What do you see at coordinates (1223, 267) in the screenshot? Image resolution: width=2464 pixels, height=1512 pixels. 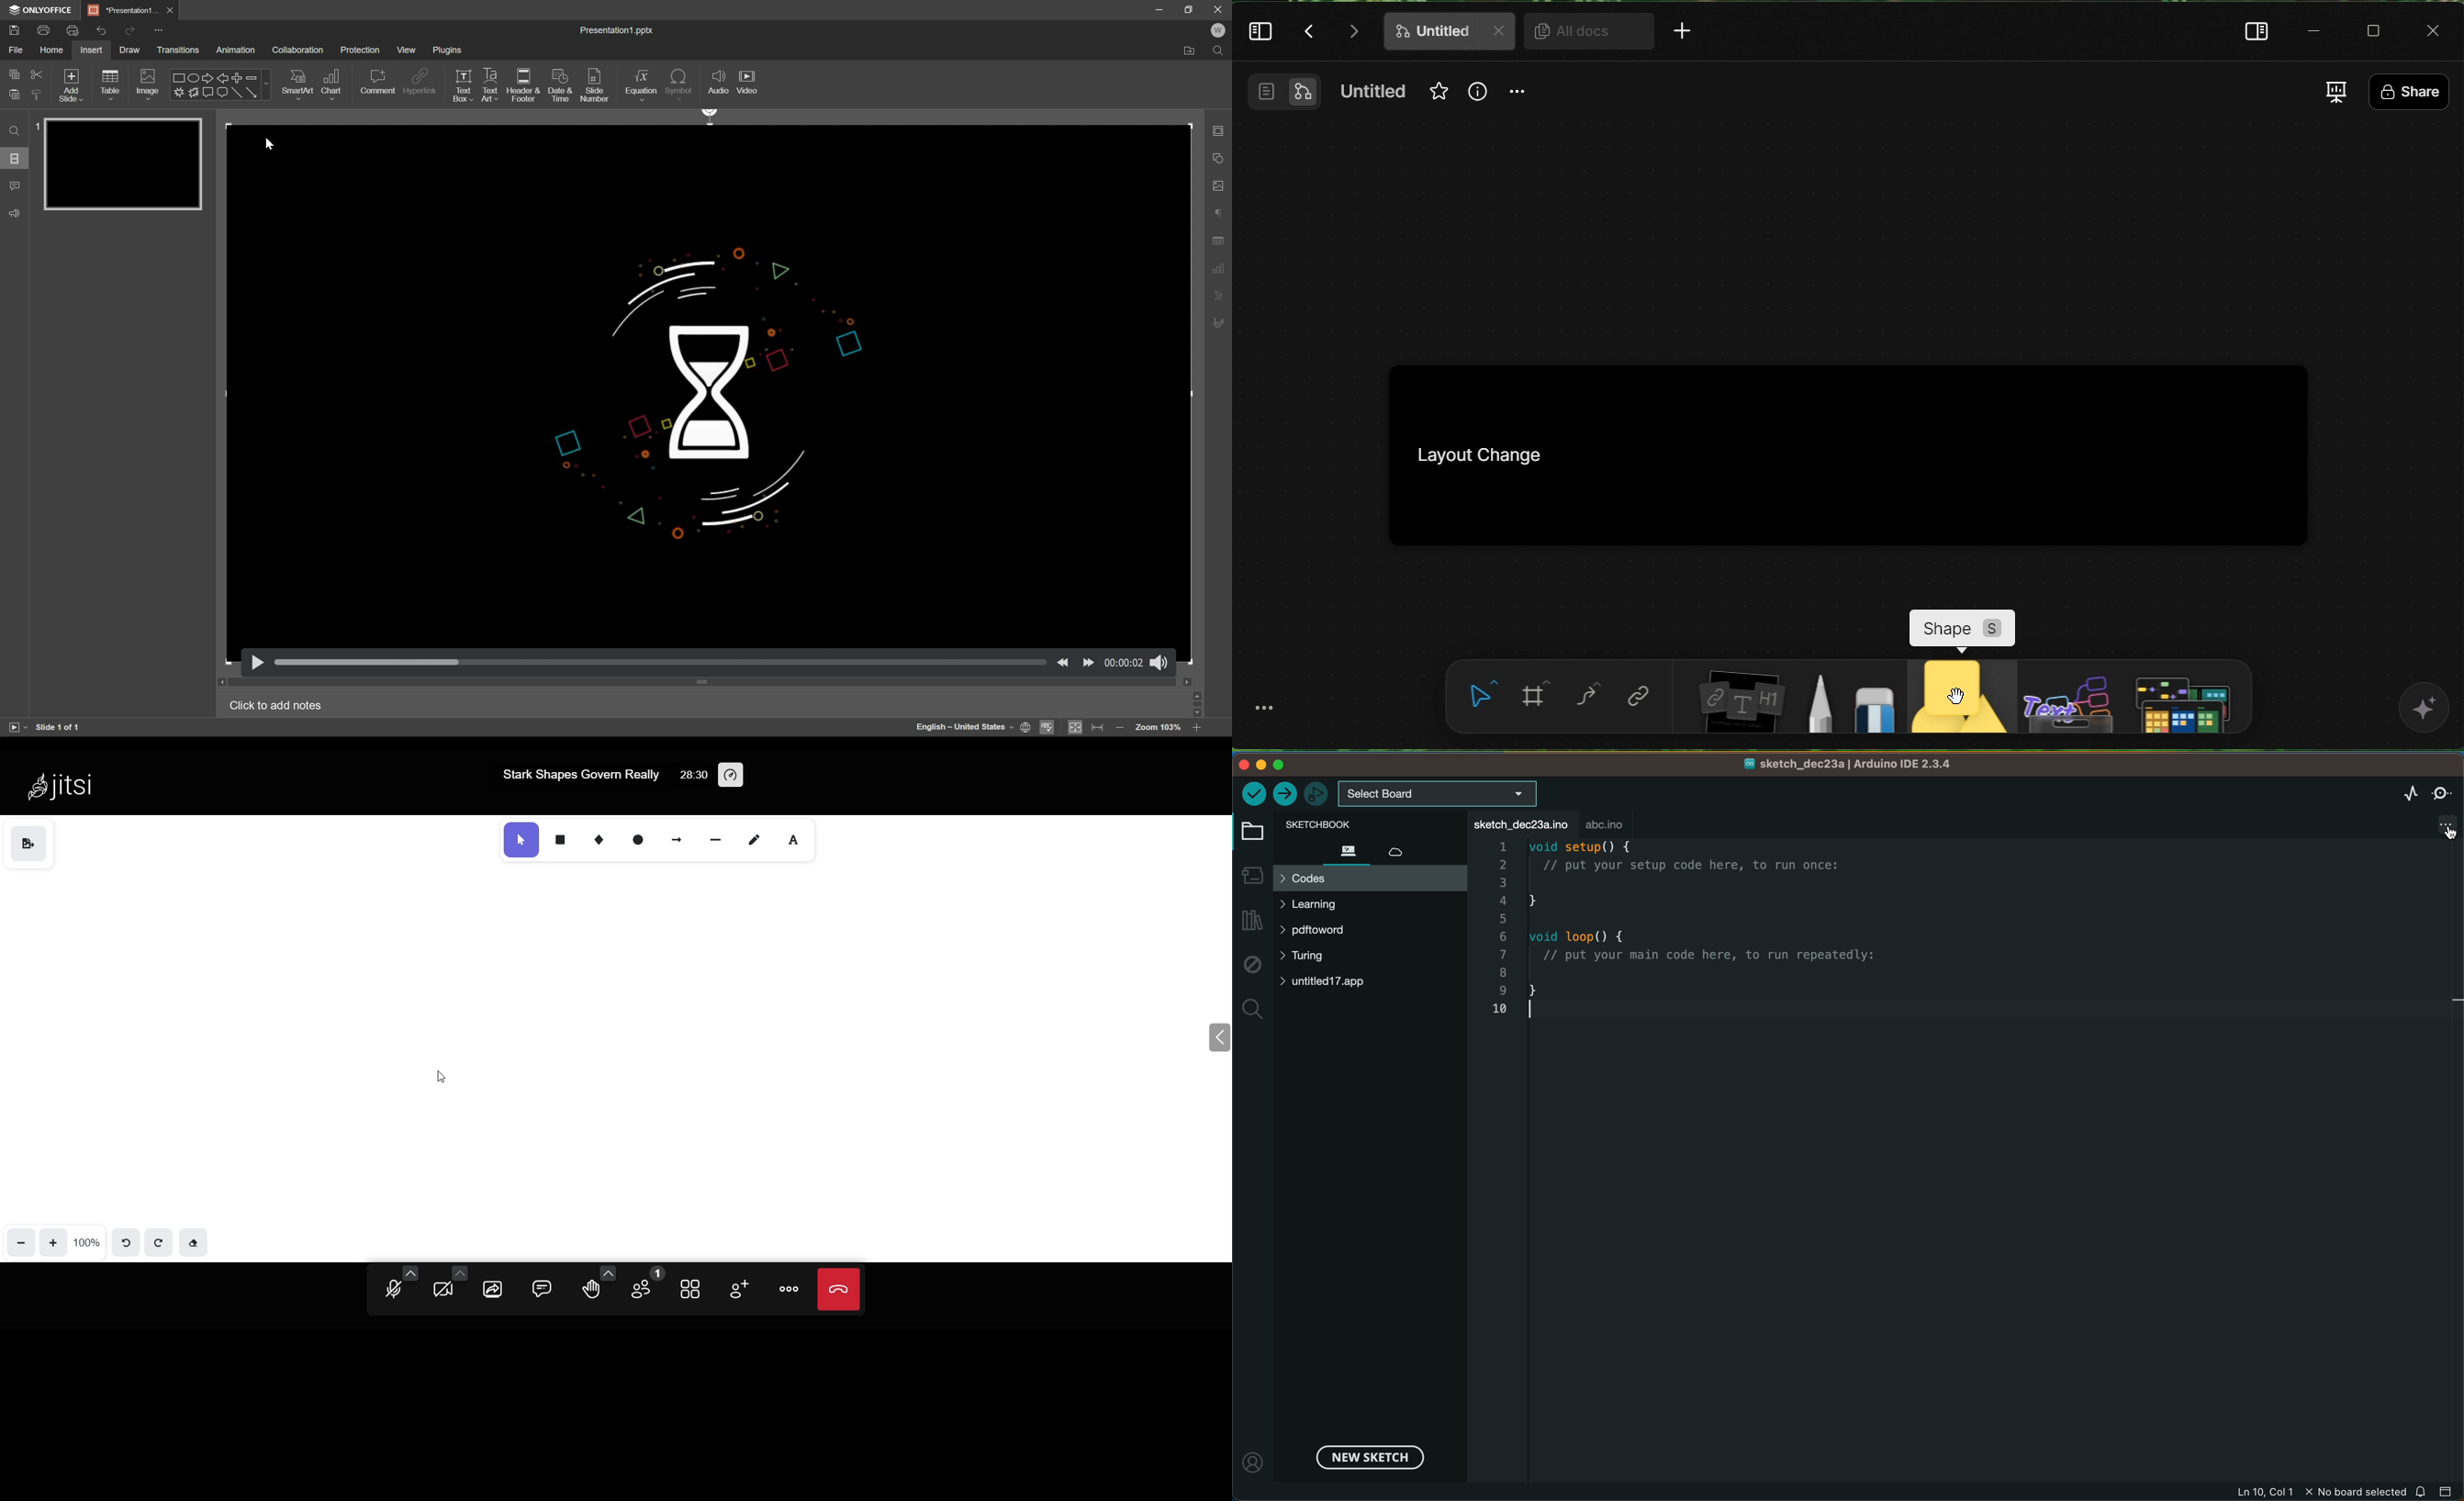 I see `chart settings` at bounding box center [1223, 267].